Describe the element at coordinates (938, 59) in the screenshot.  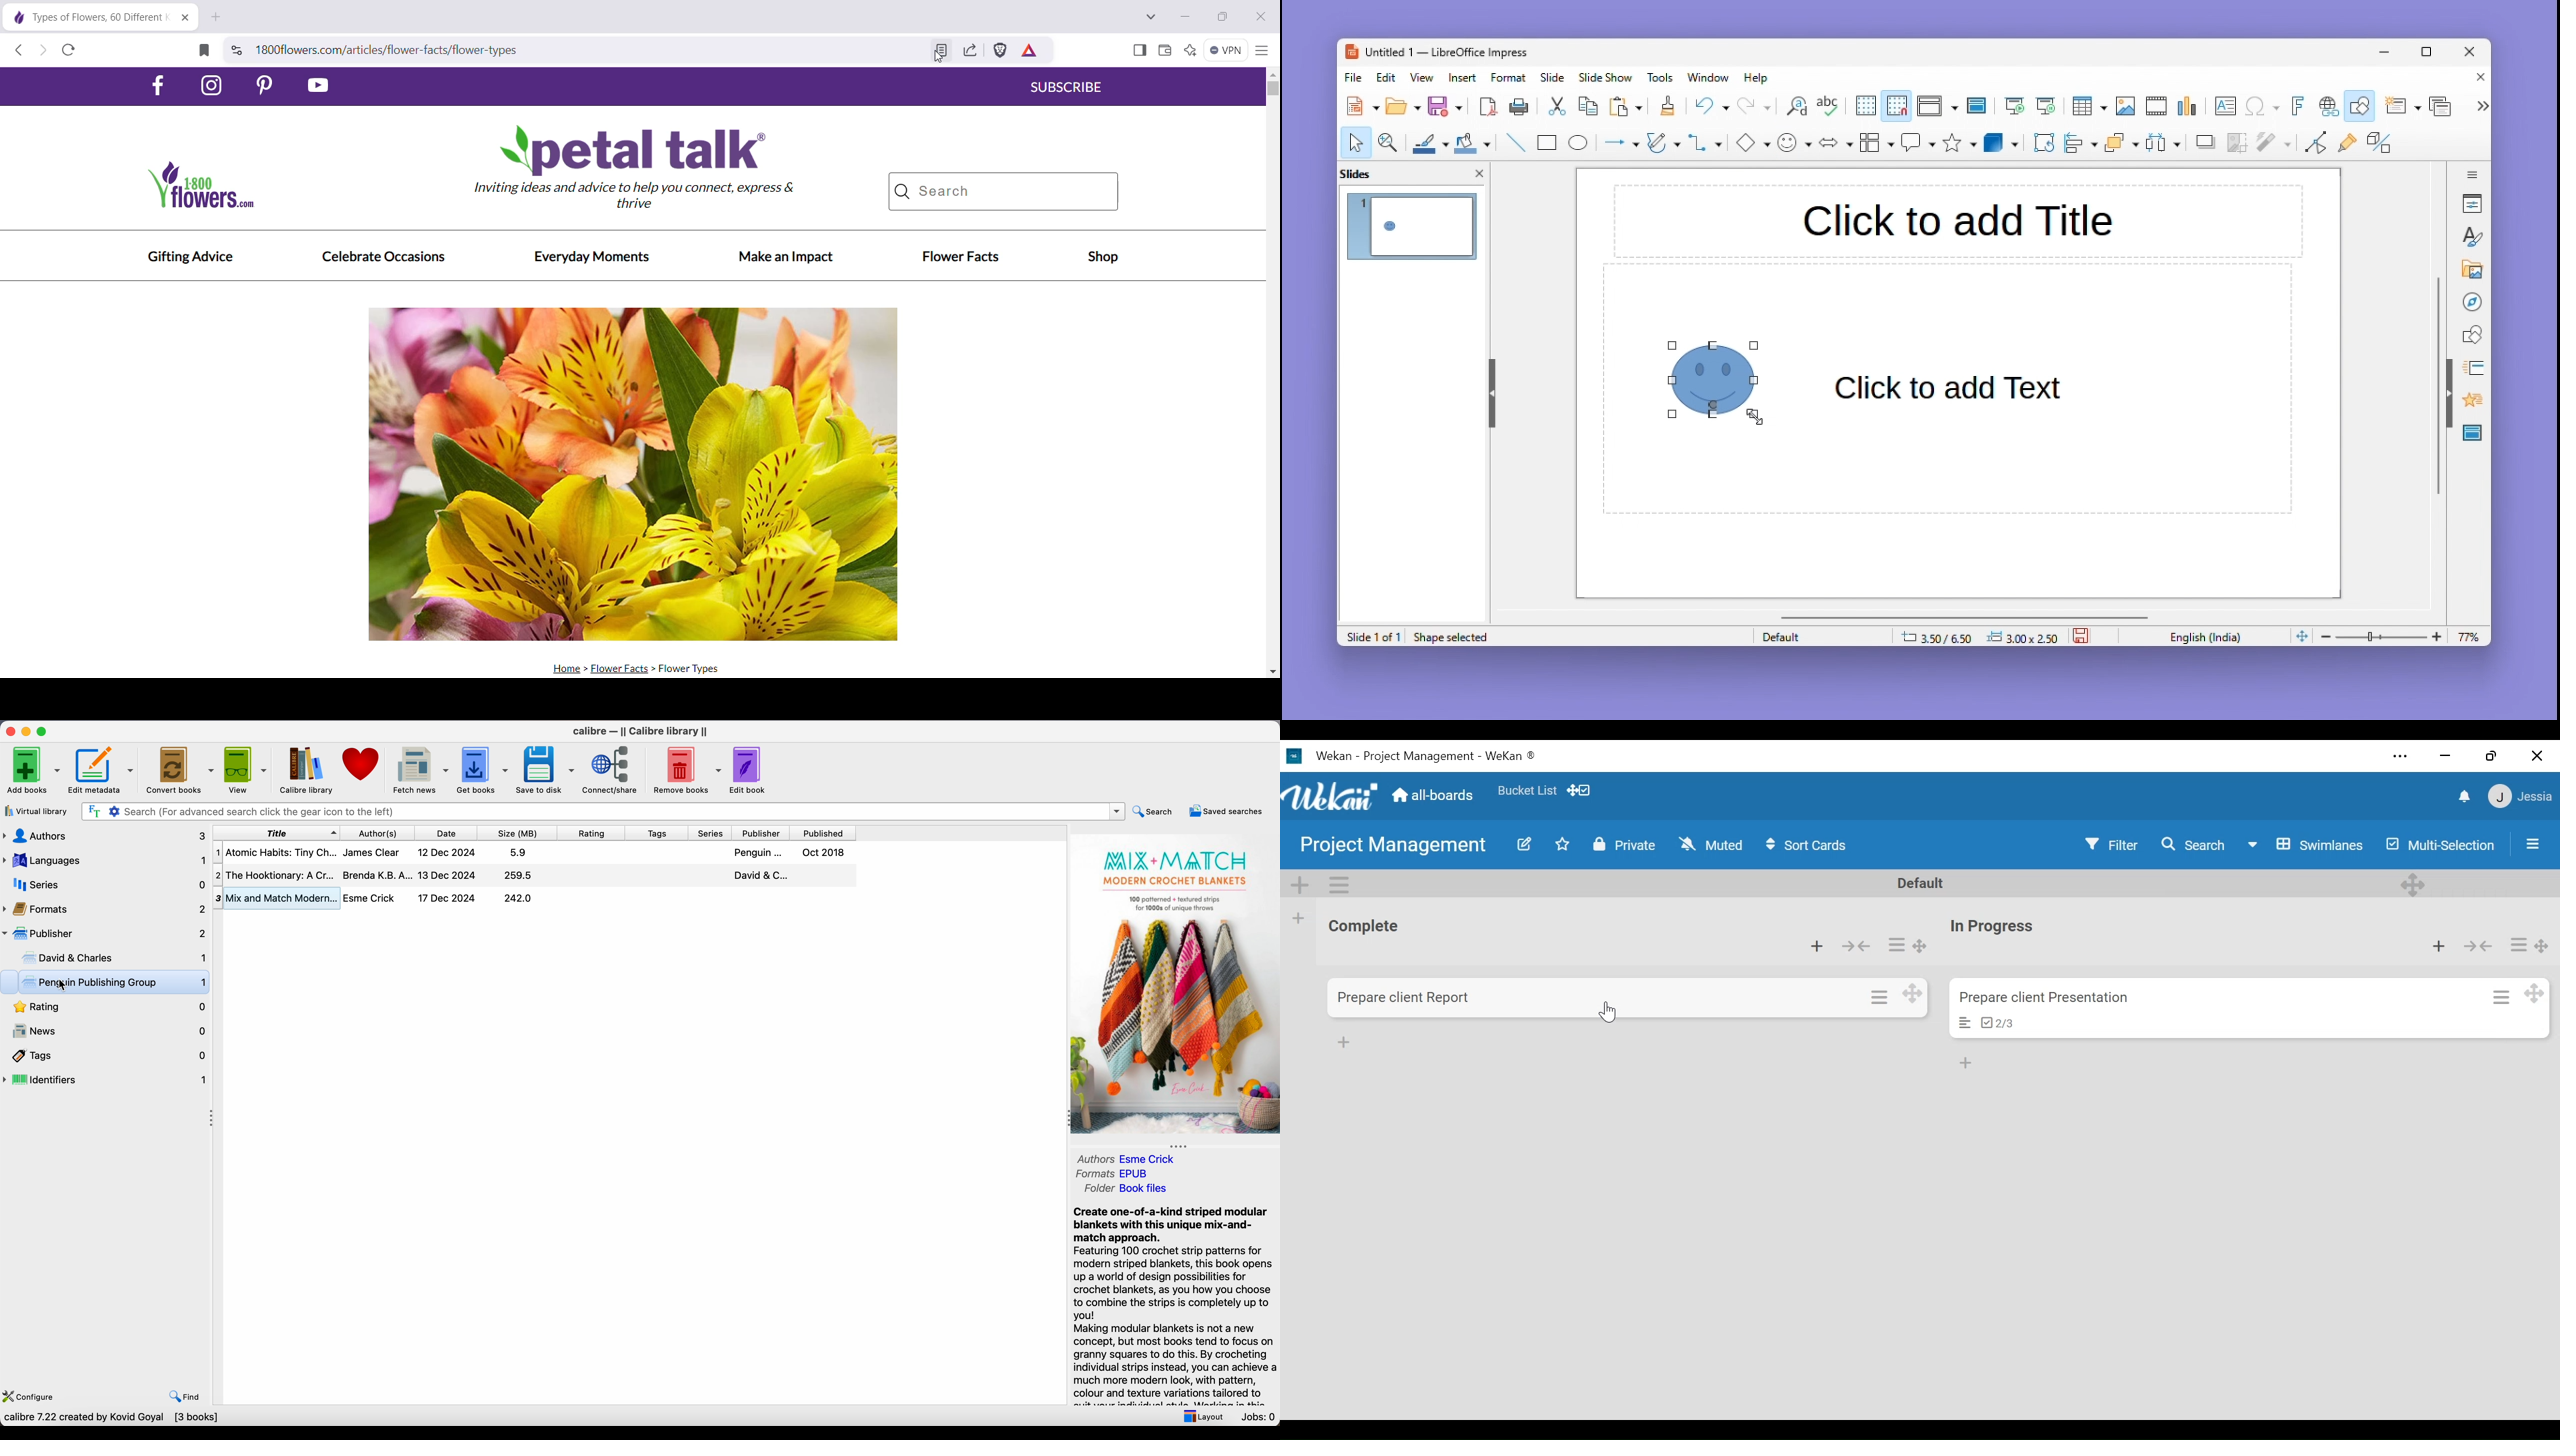
I see `cursor` at that location.